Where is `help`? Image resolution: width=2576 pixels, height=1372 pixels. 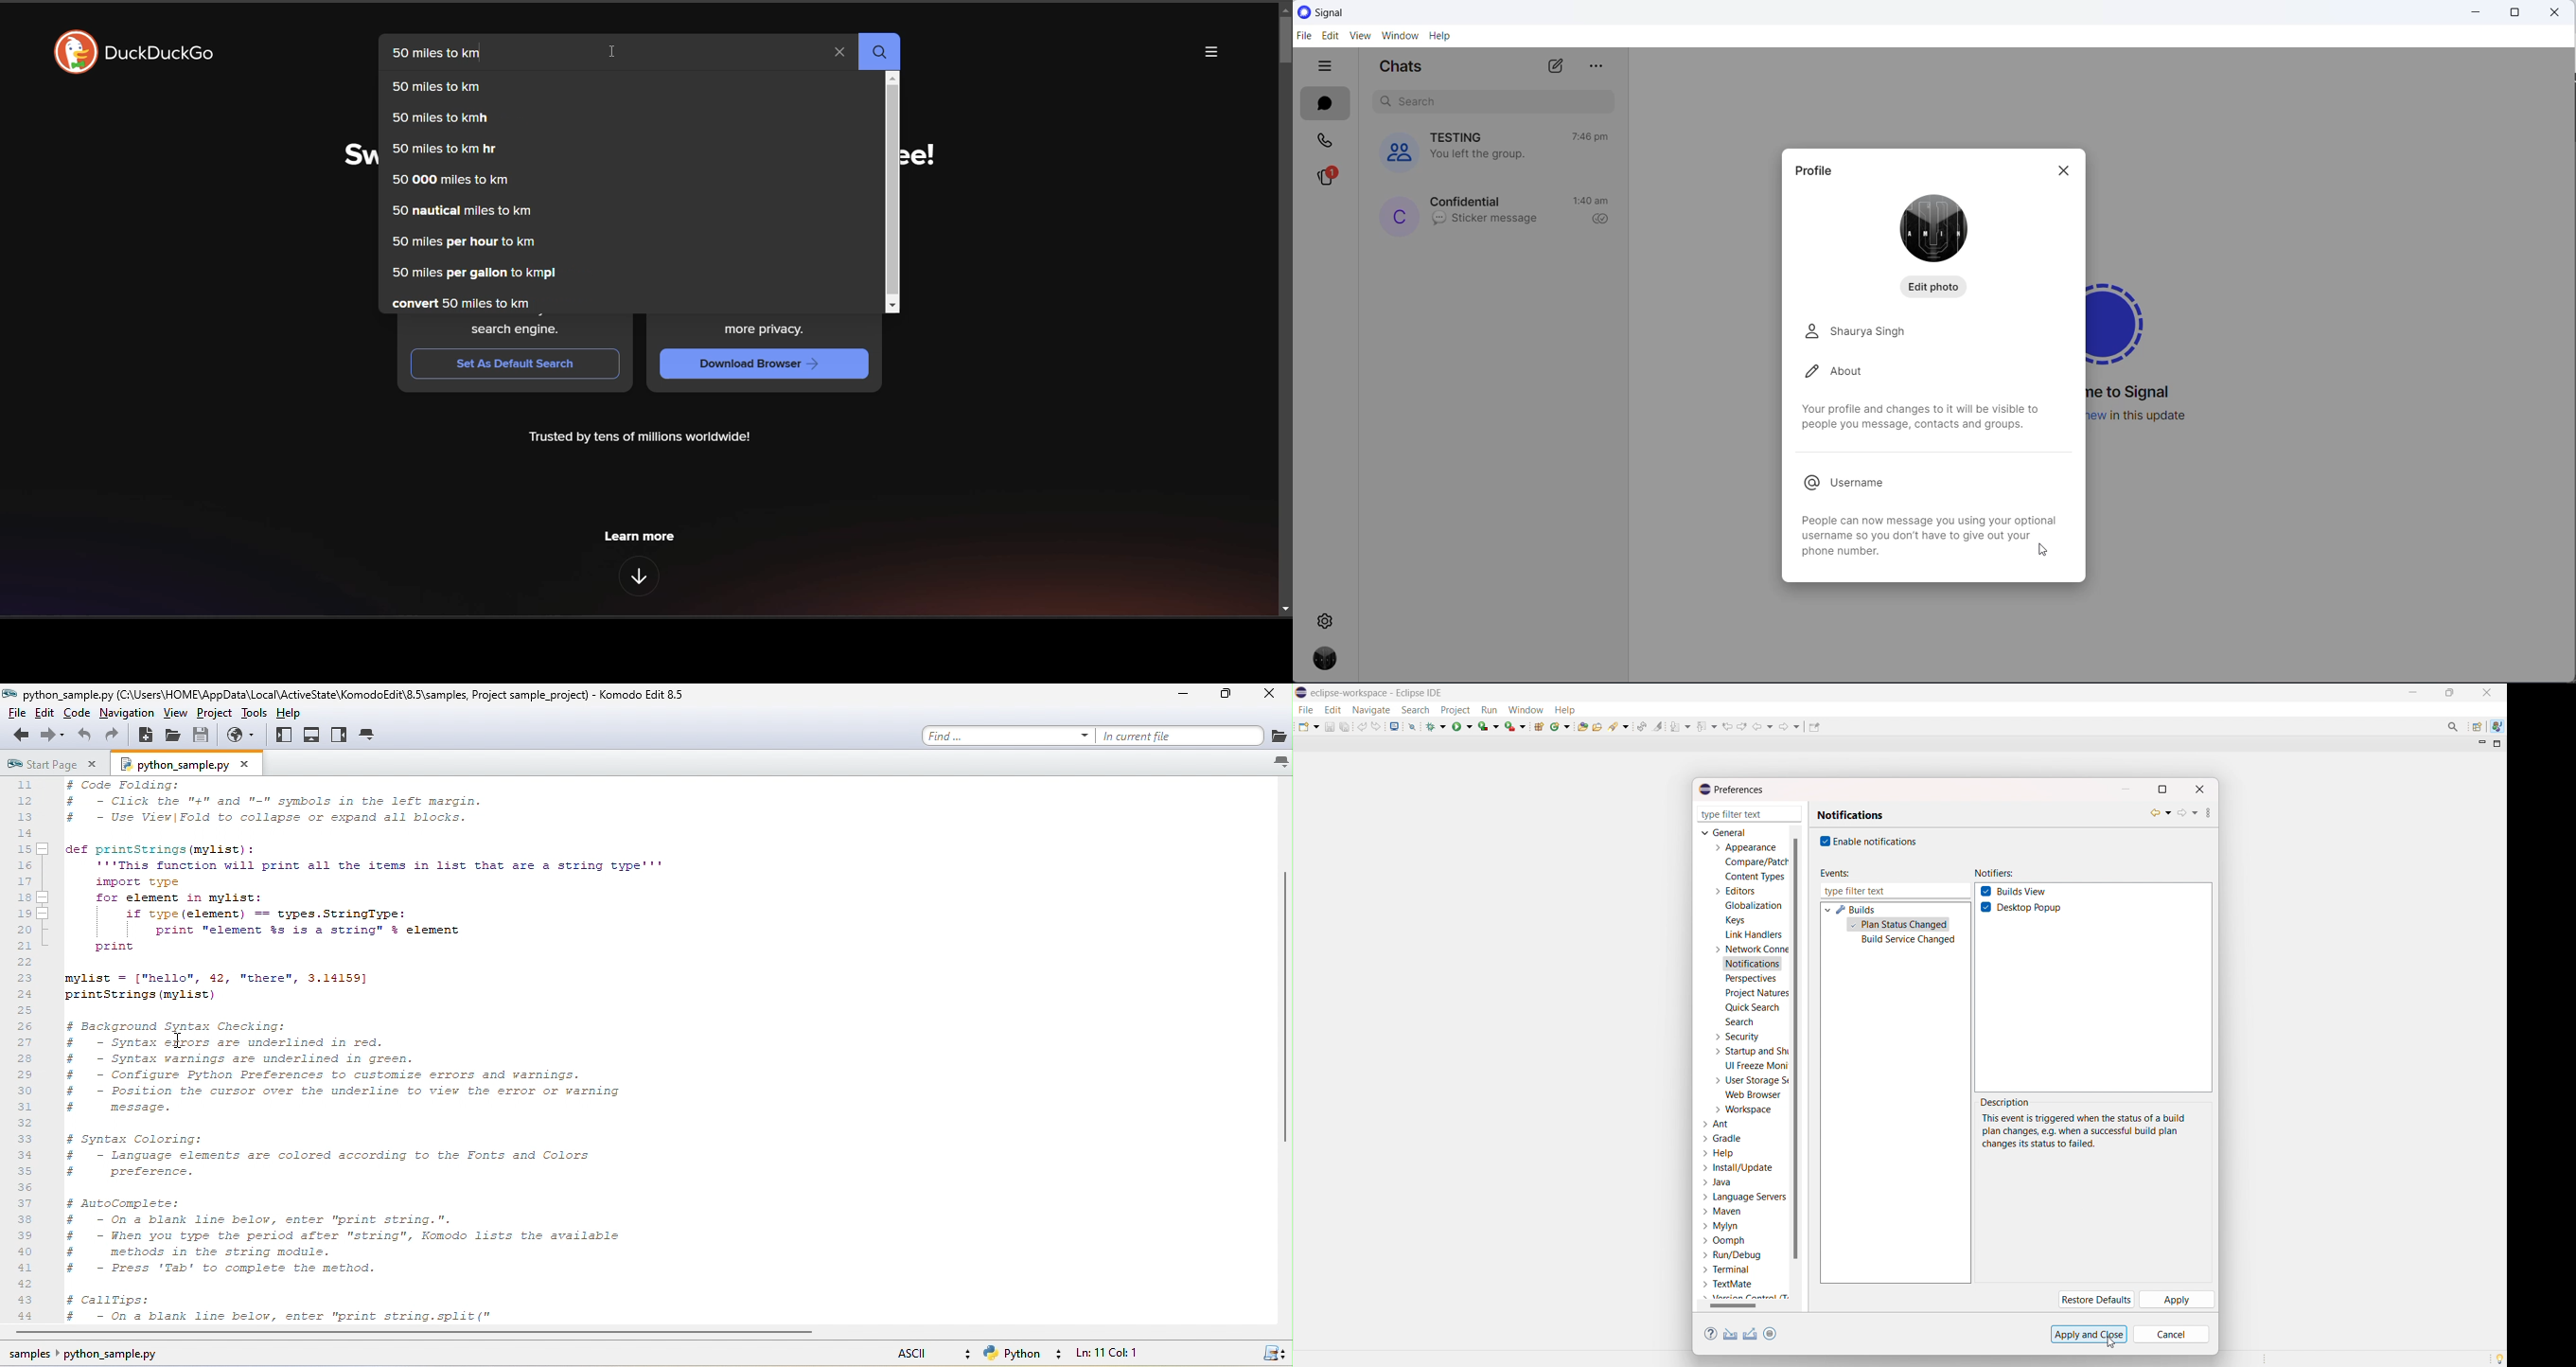 help is located at coordinates (1719, 1153).